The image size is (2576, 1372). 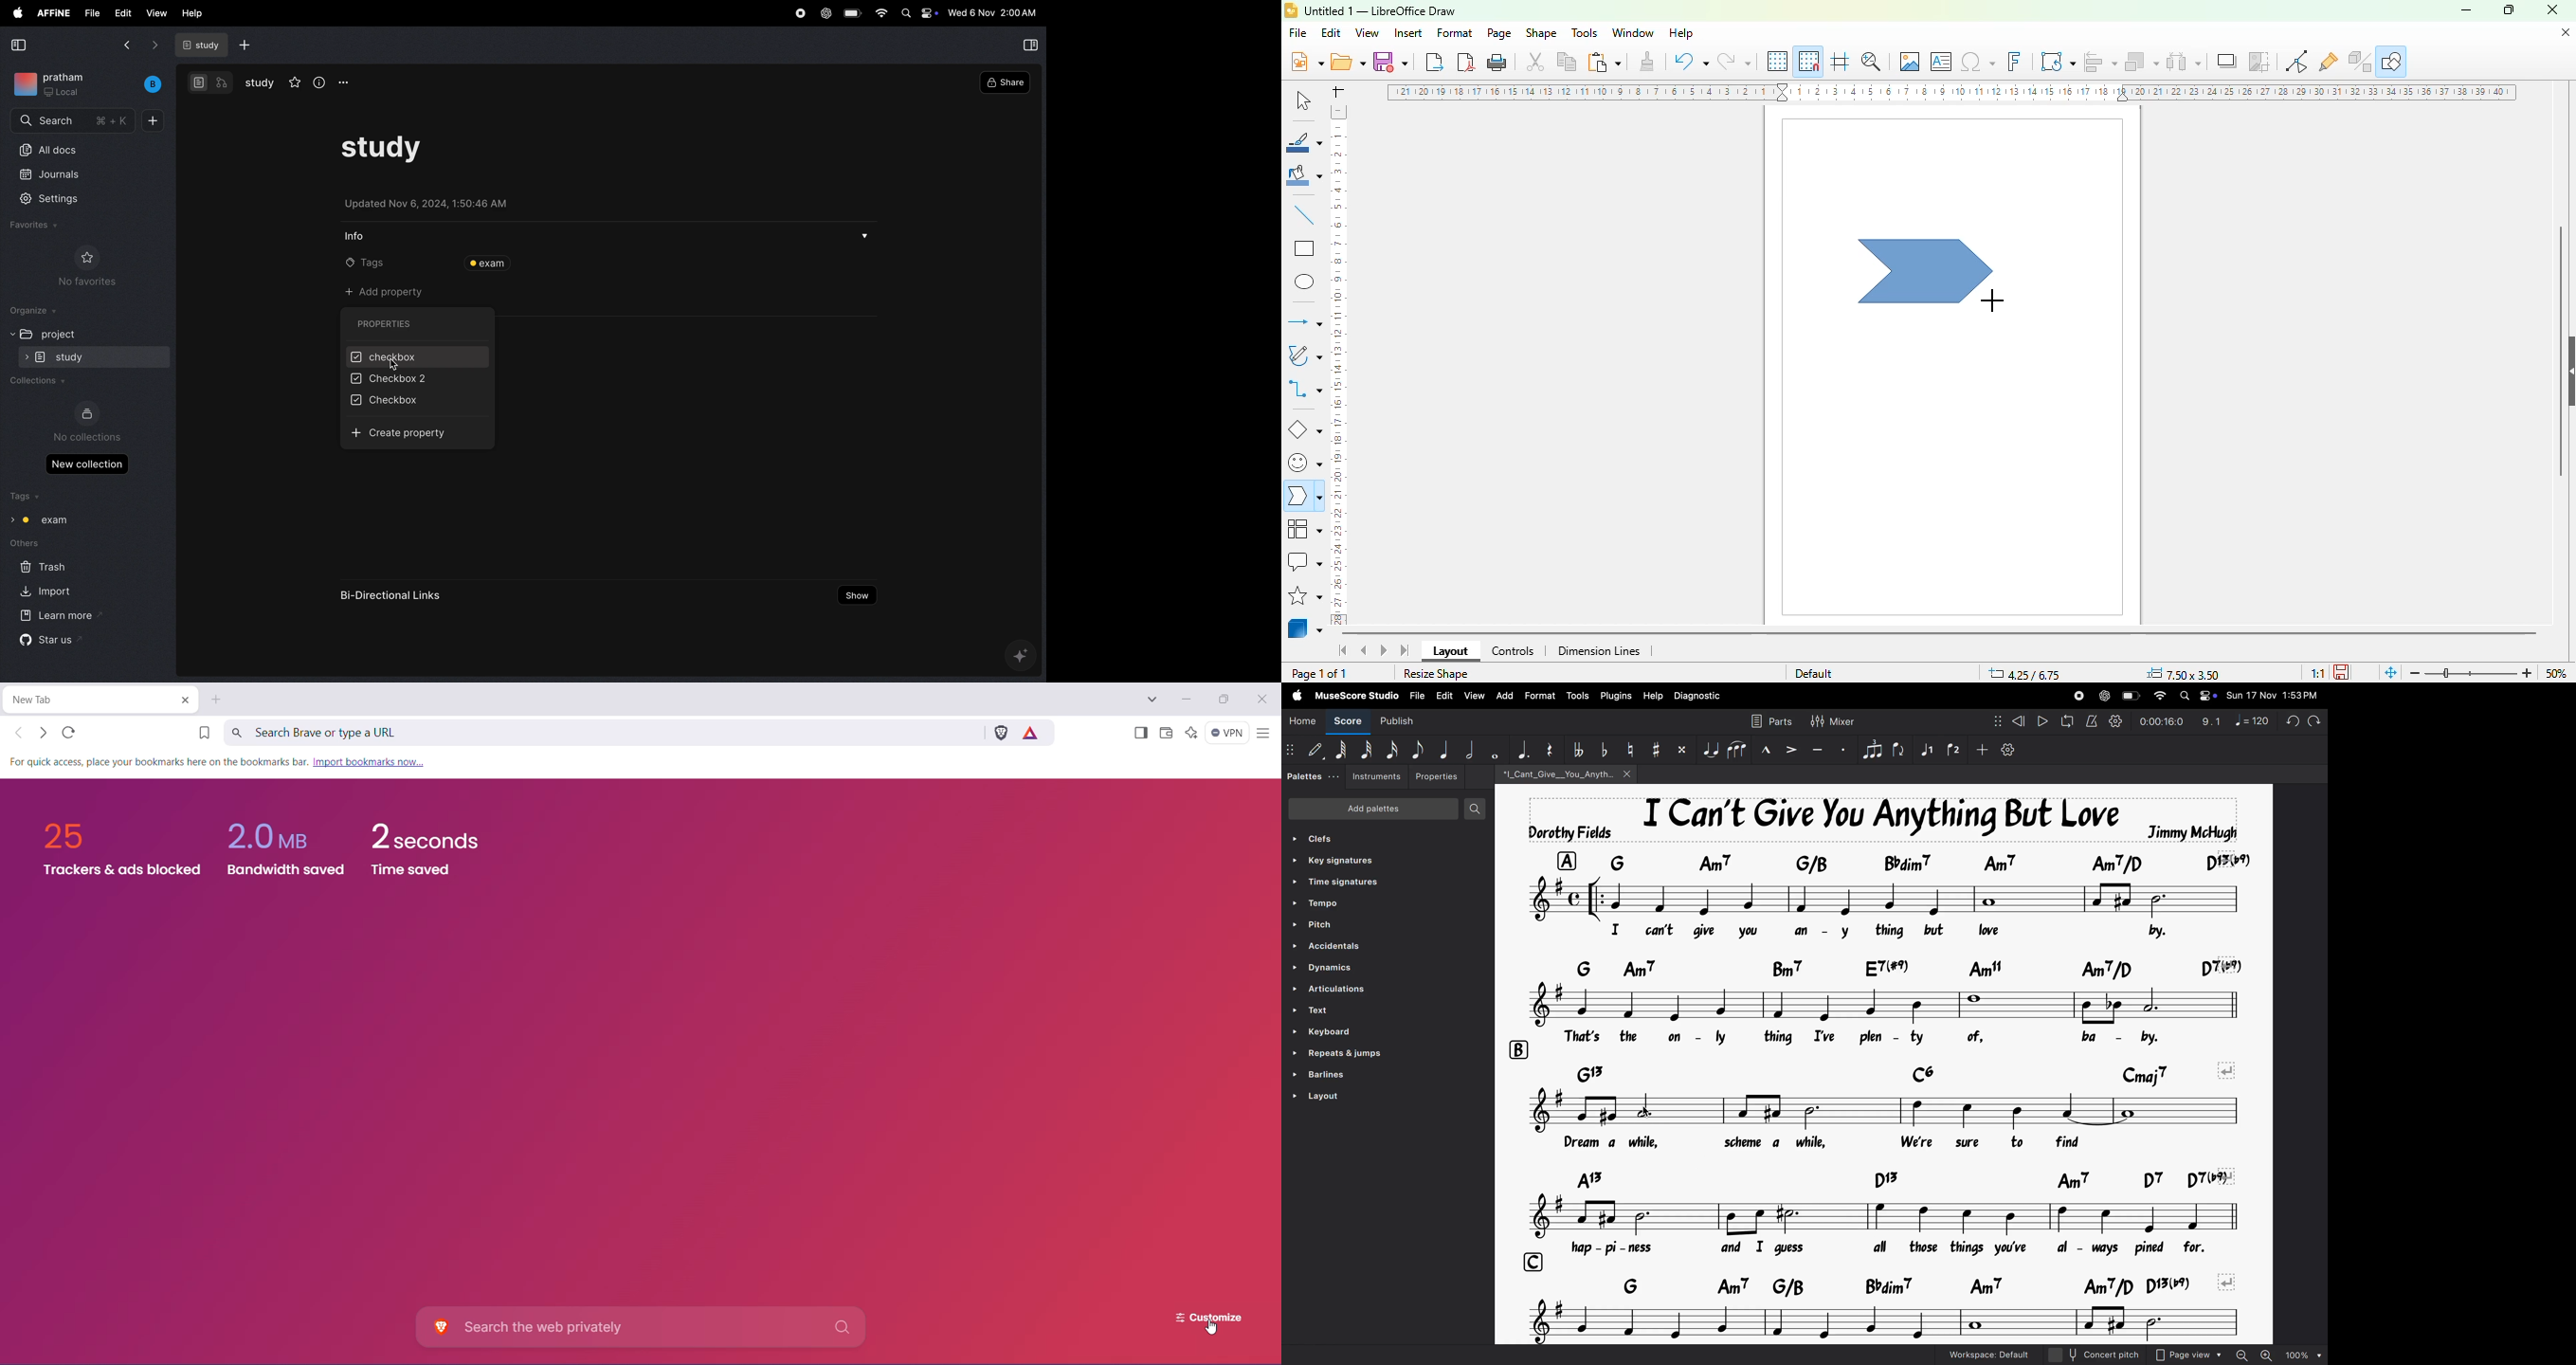 I want to click on keys, so click(x=1896, y=1180).